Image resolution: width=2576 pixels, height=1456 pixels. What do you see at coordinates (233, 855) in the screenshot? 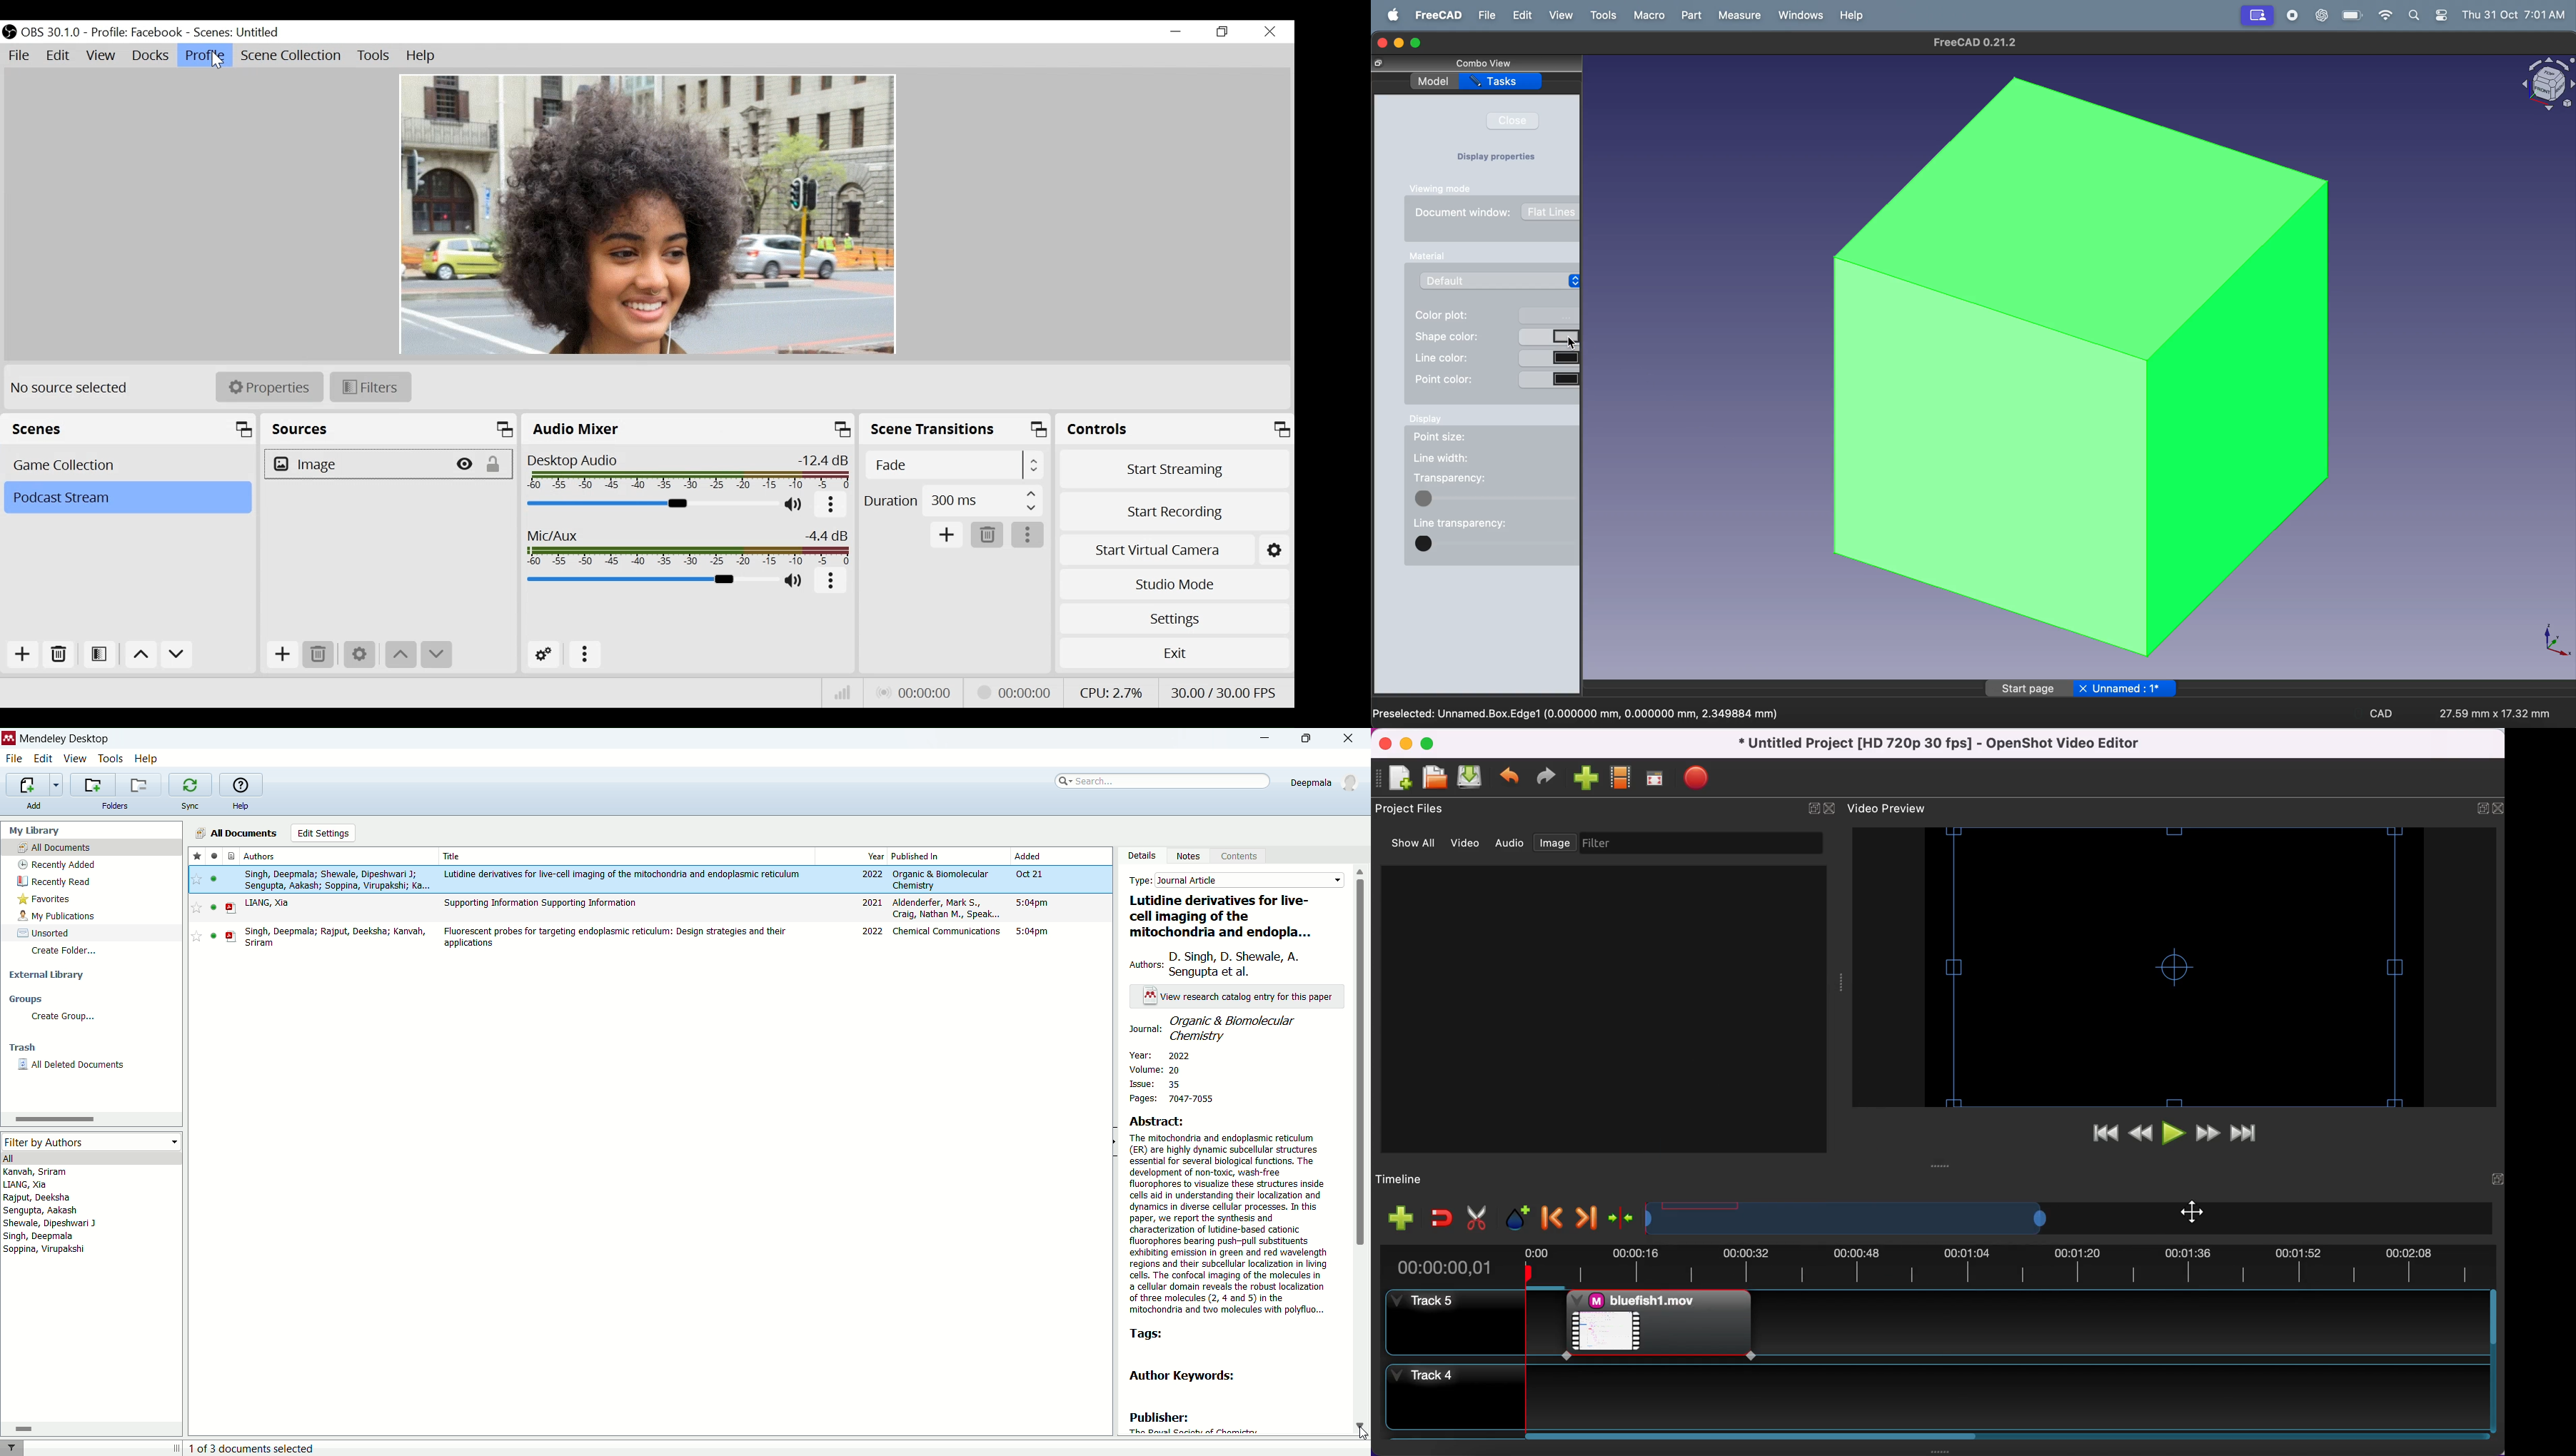
I see `document type` at bounding box center [233, 855].